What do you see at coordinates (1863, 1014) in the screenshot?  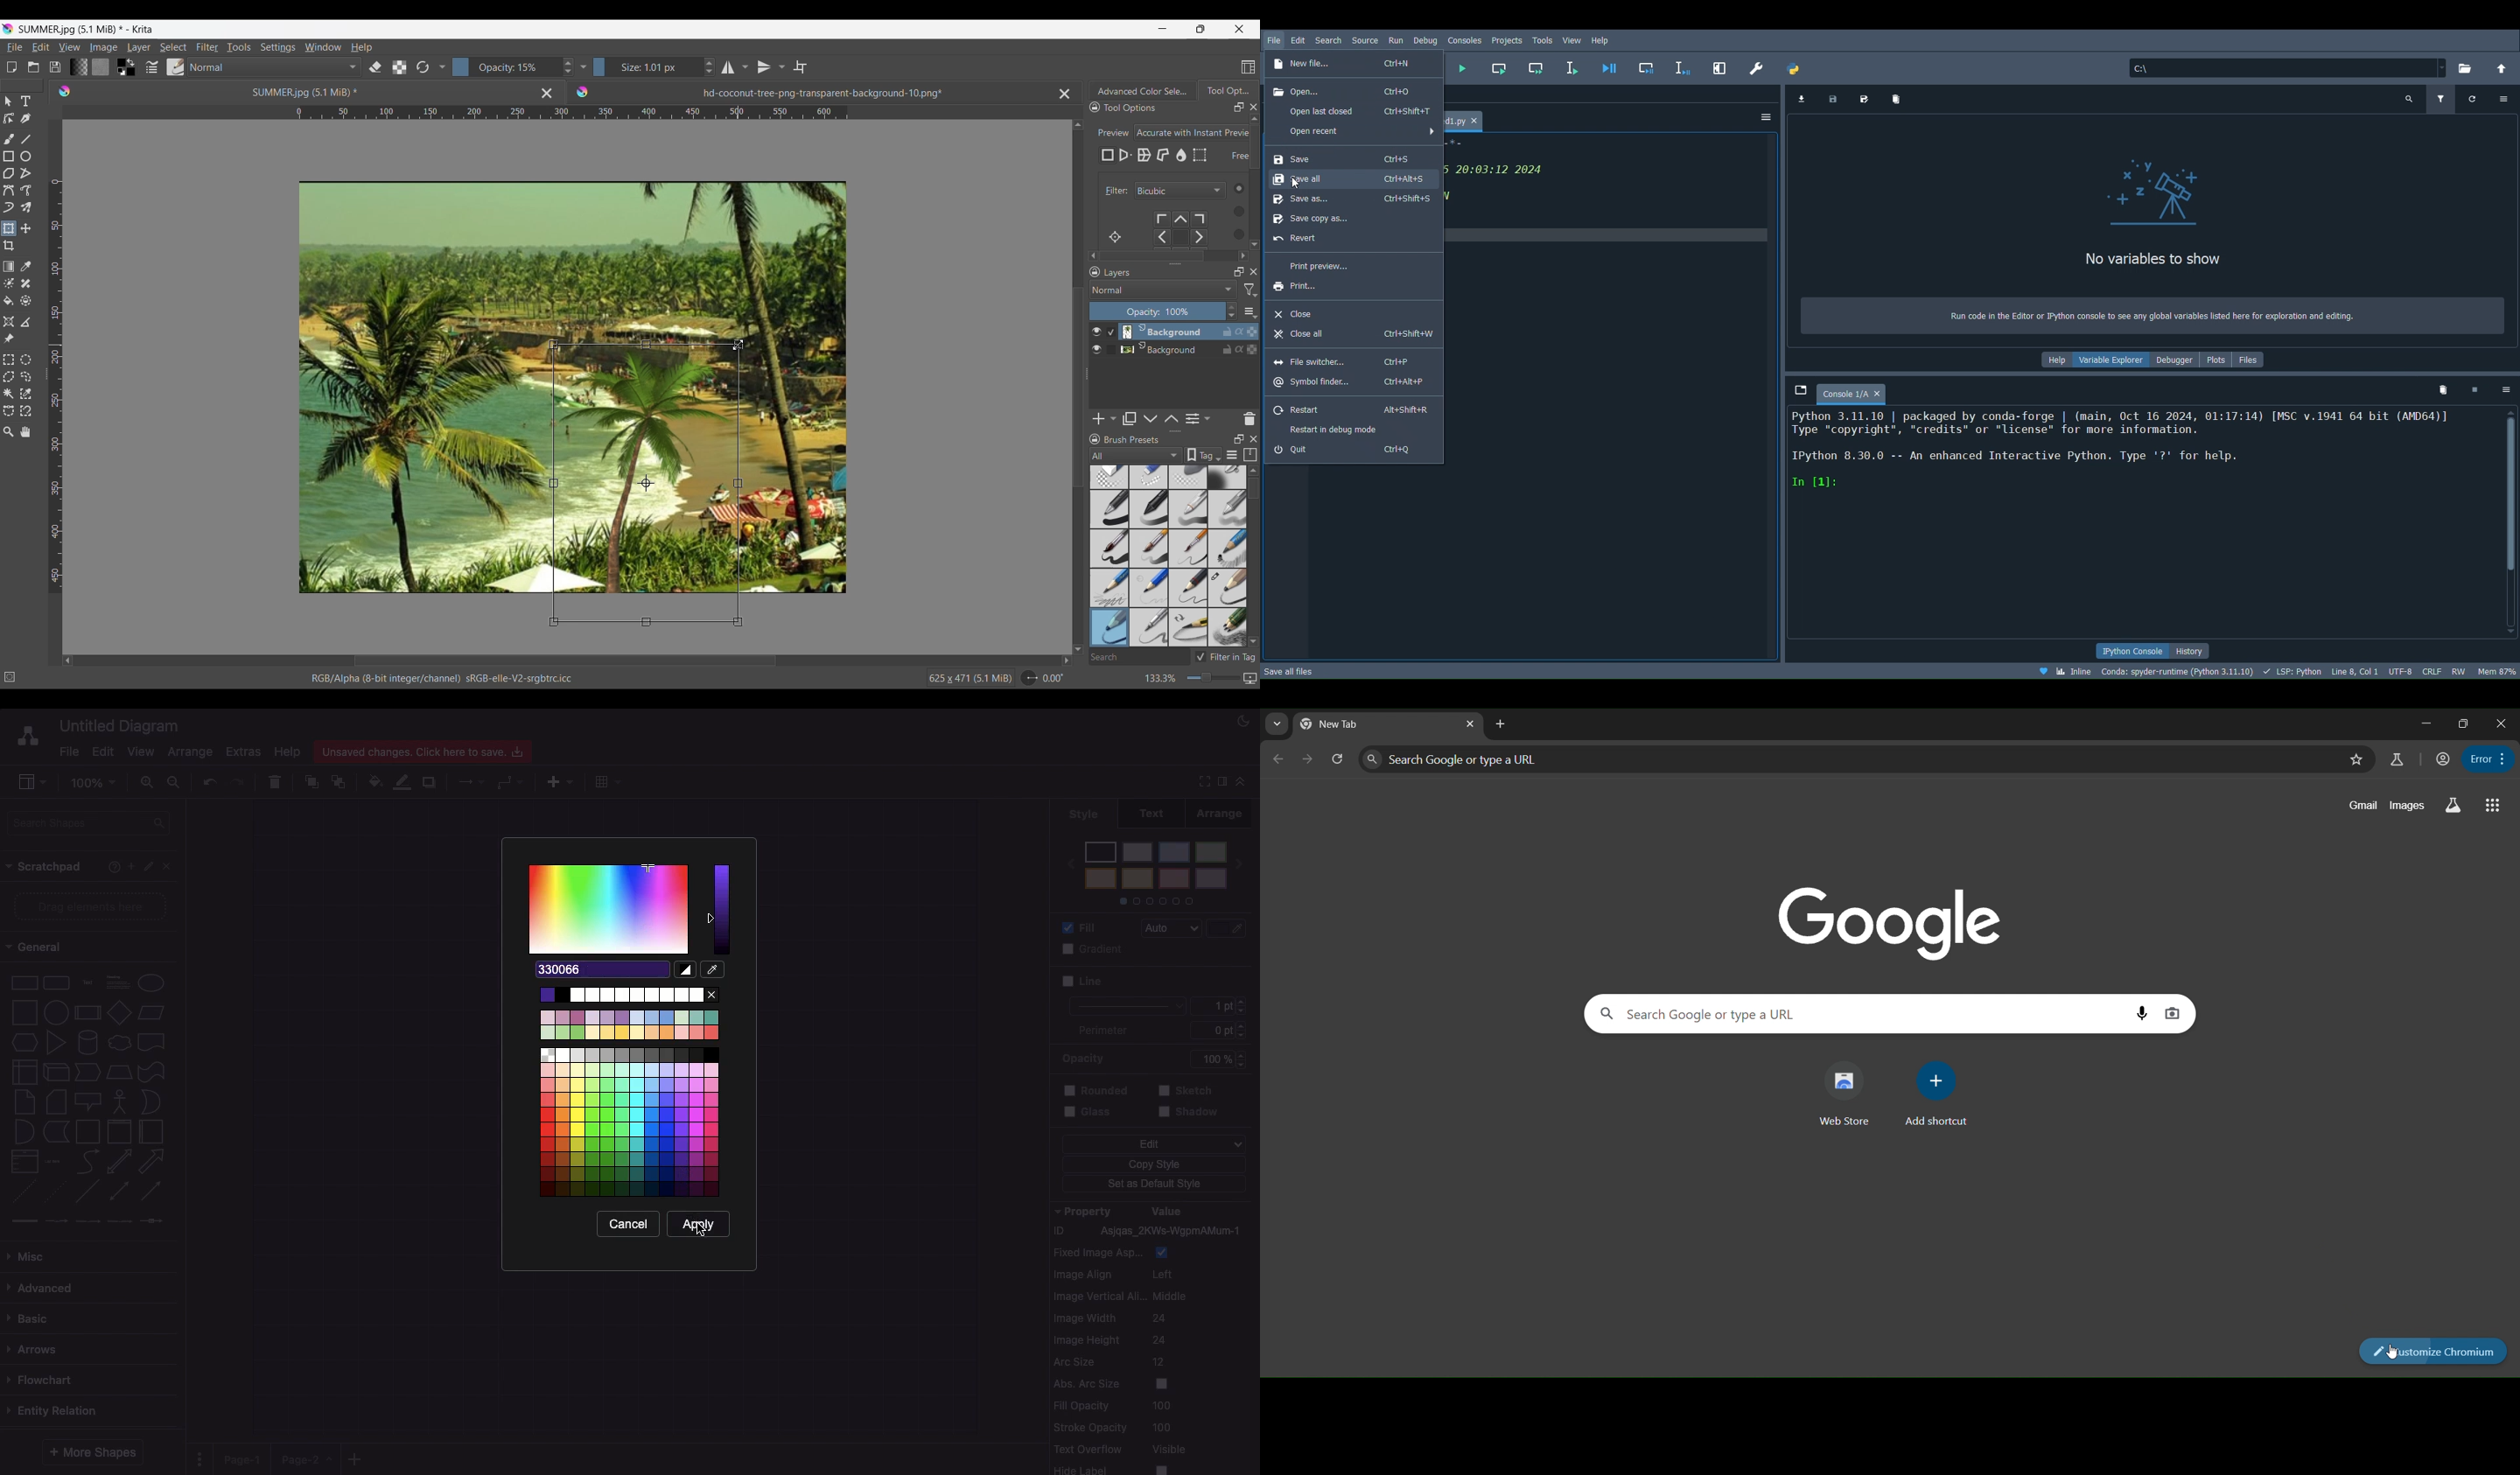 I see `search google or type a URL` at bounding box center [1863, 1014].